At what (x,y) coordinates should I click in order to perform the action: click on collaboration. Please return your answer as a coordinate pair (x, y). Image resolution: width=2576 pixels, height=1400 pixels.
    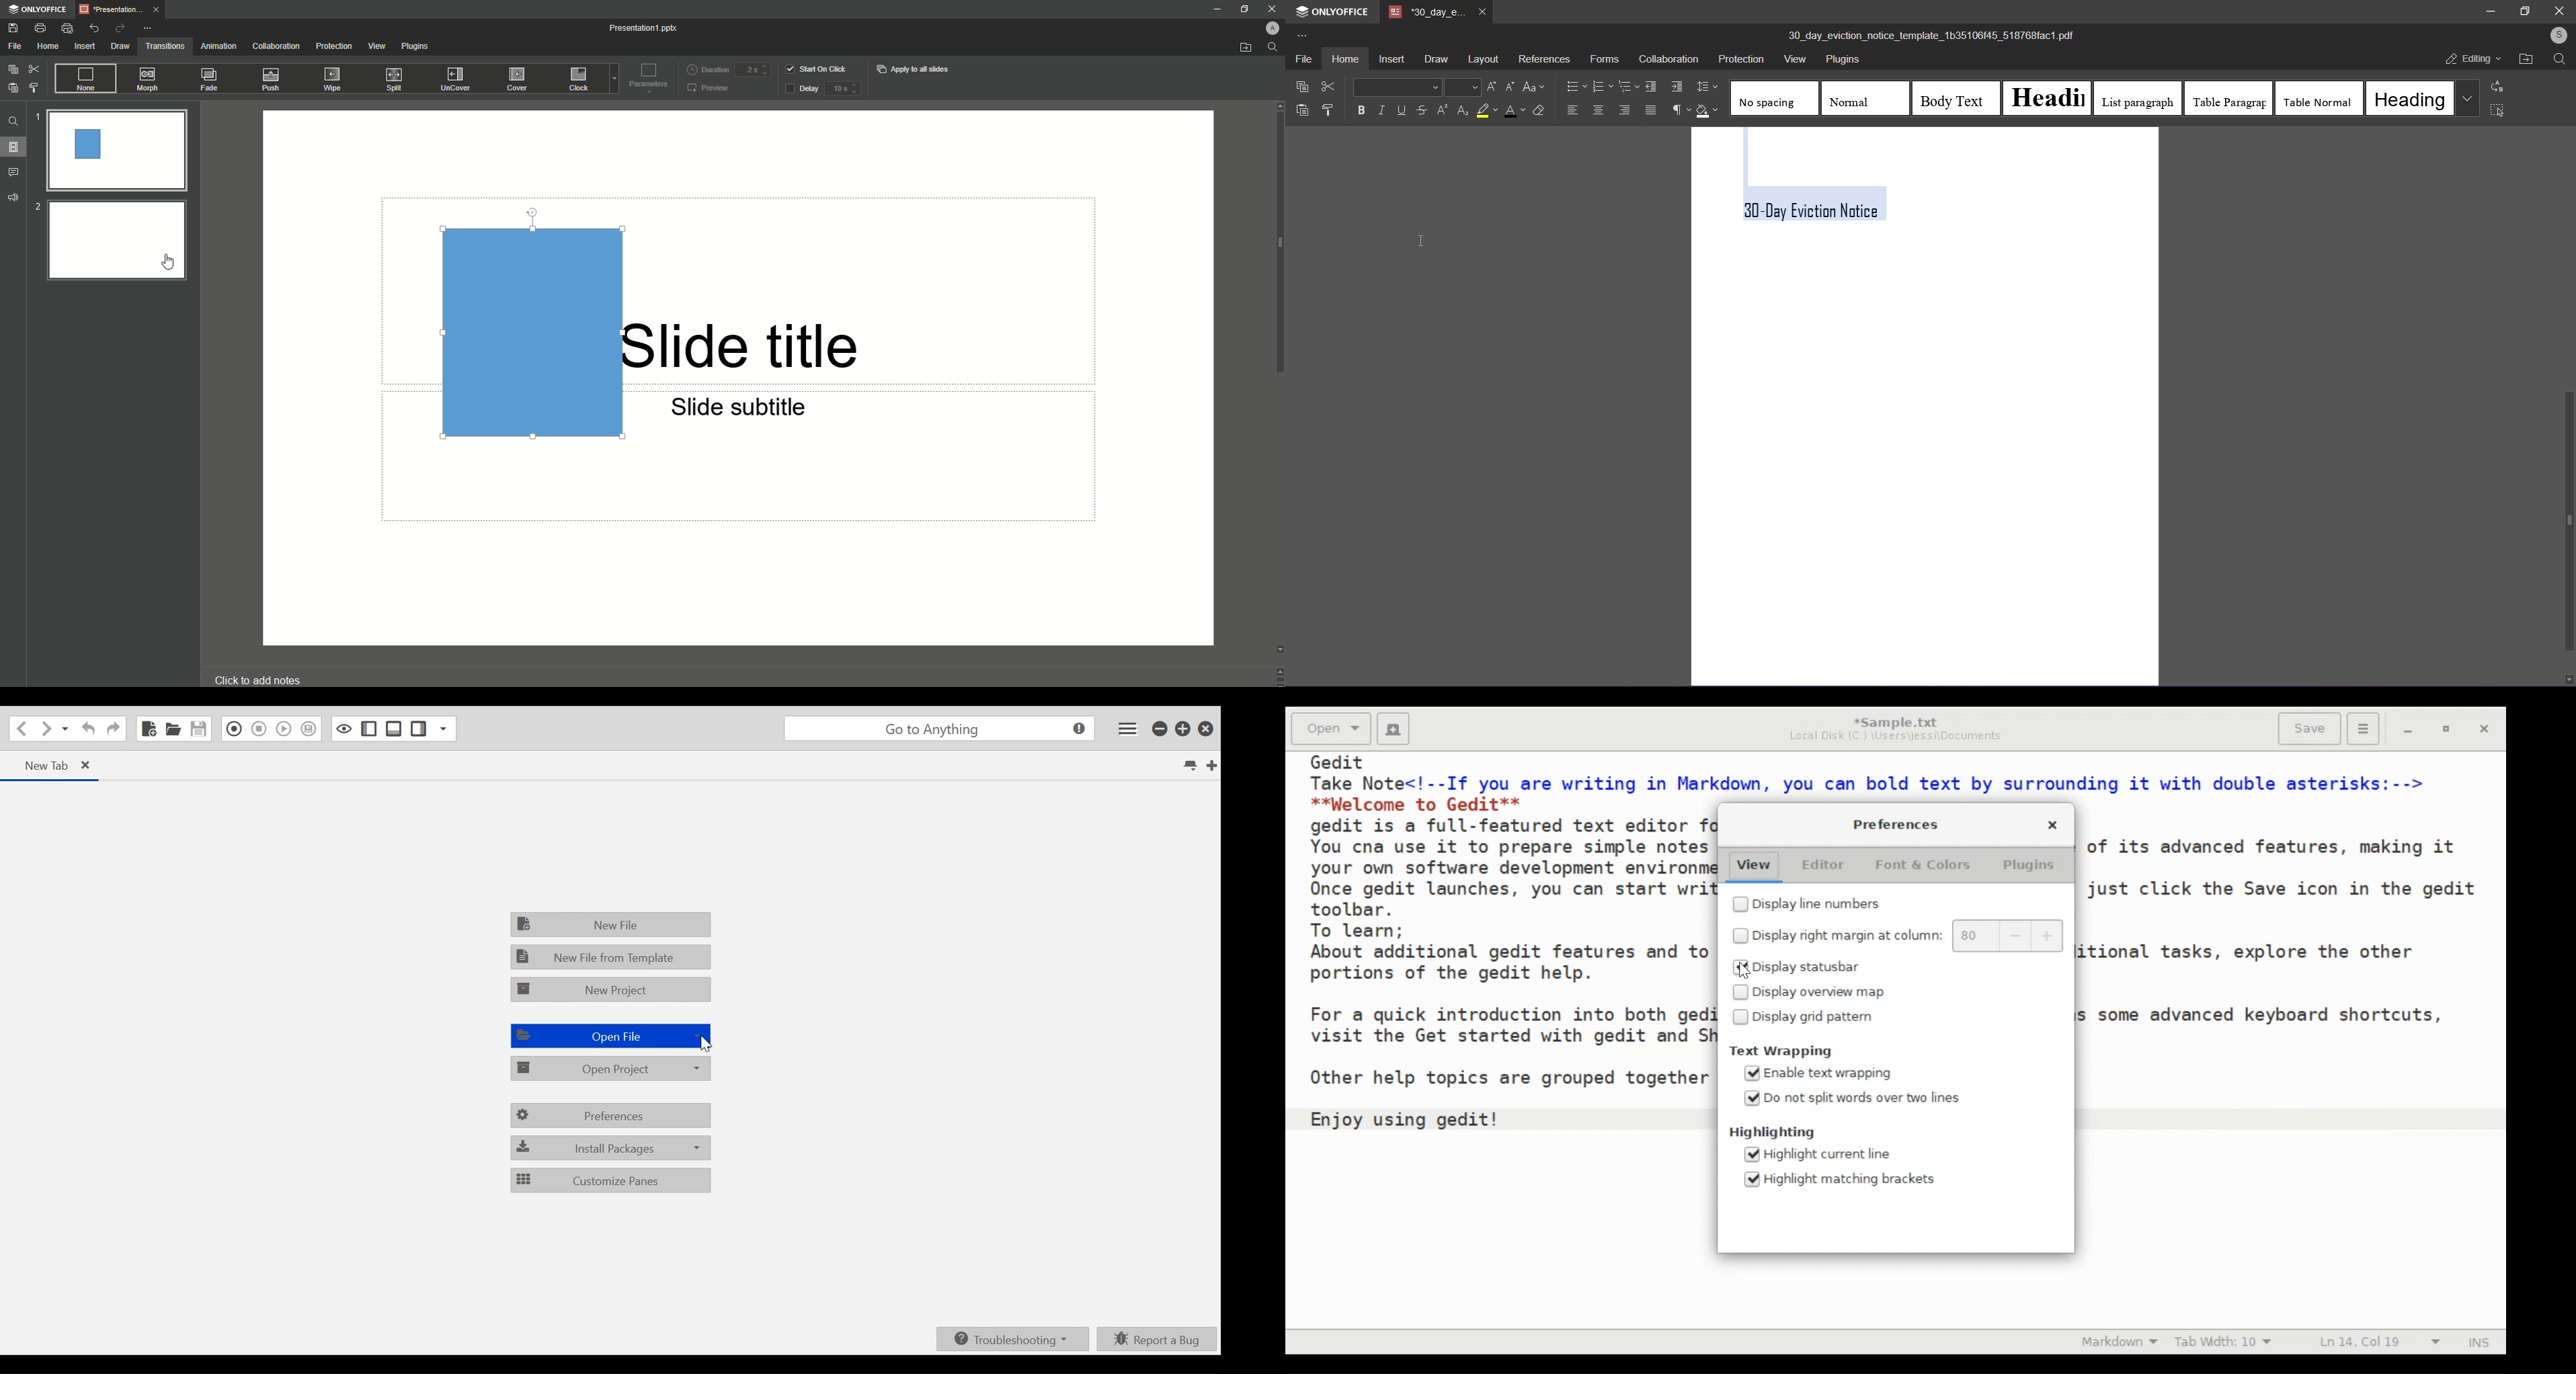
    Looking at the image, I should click on (1667, 59).